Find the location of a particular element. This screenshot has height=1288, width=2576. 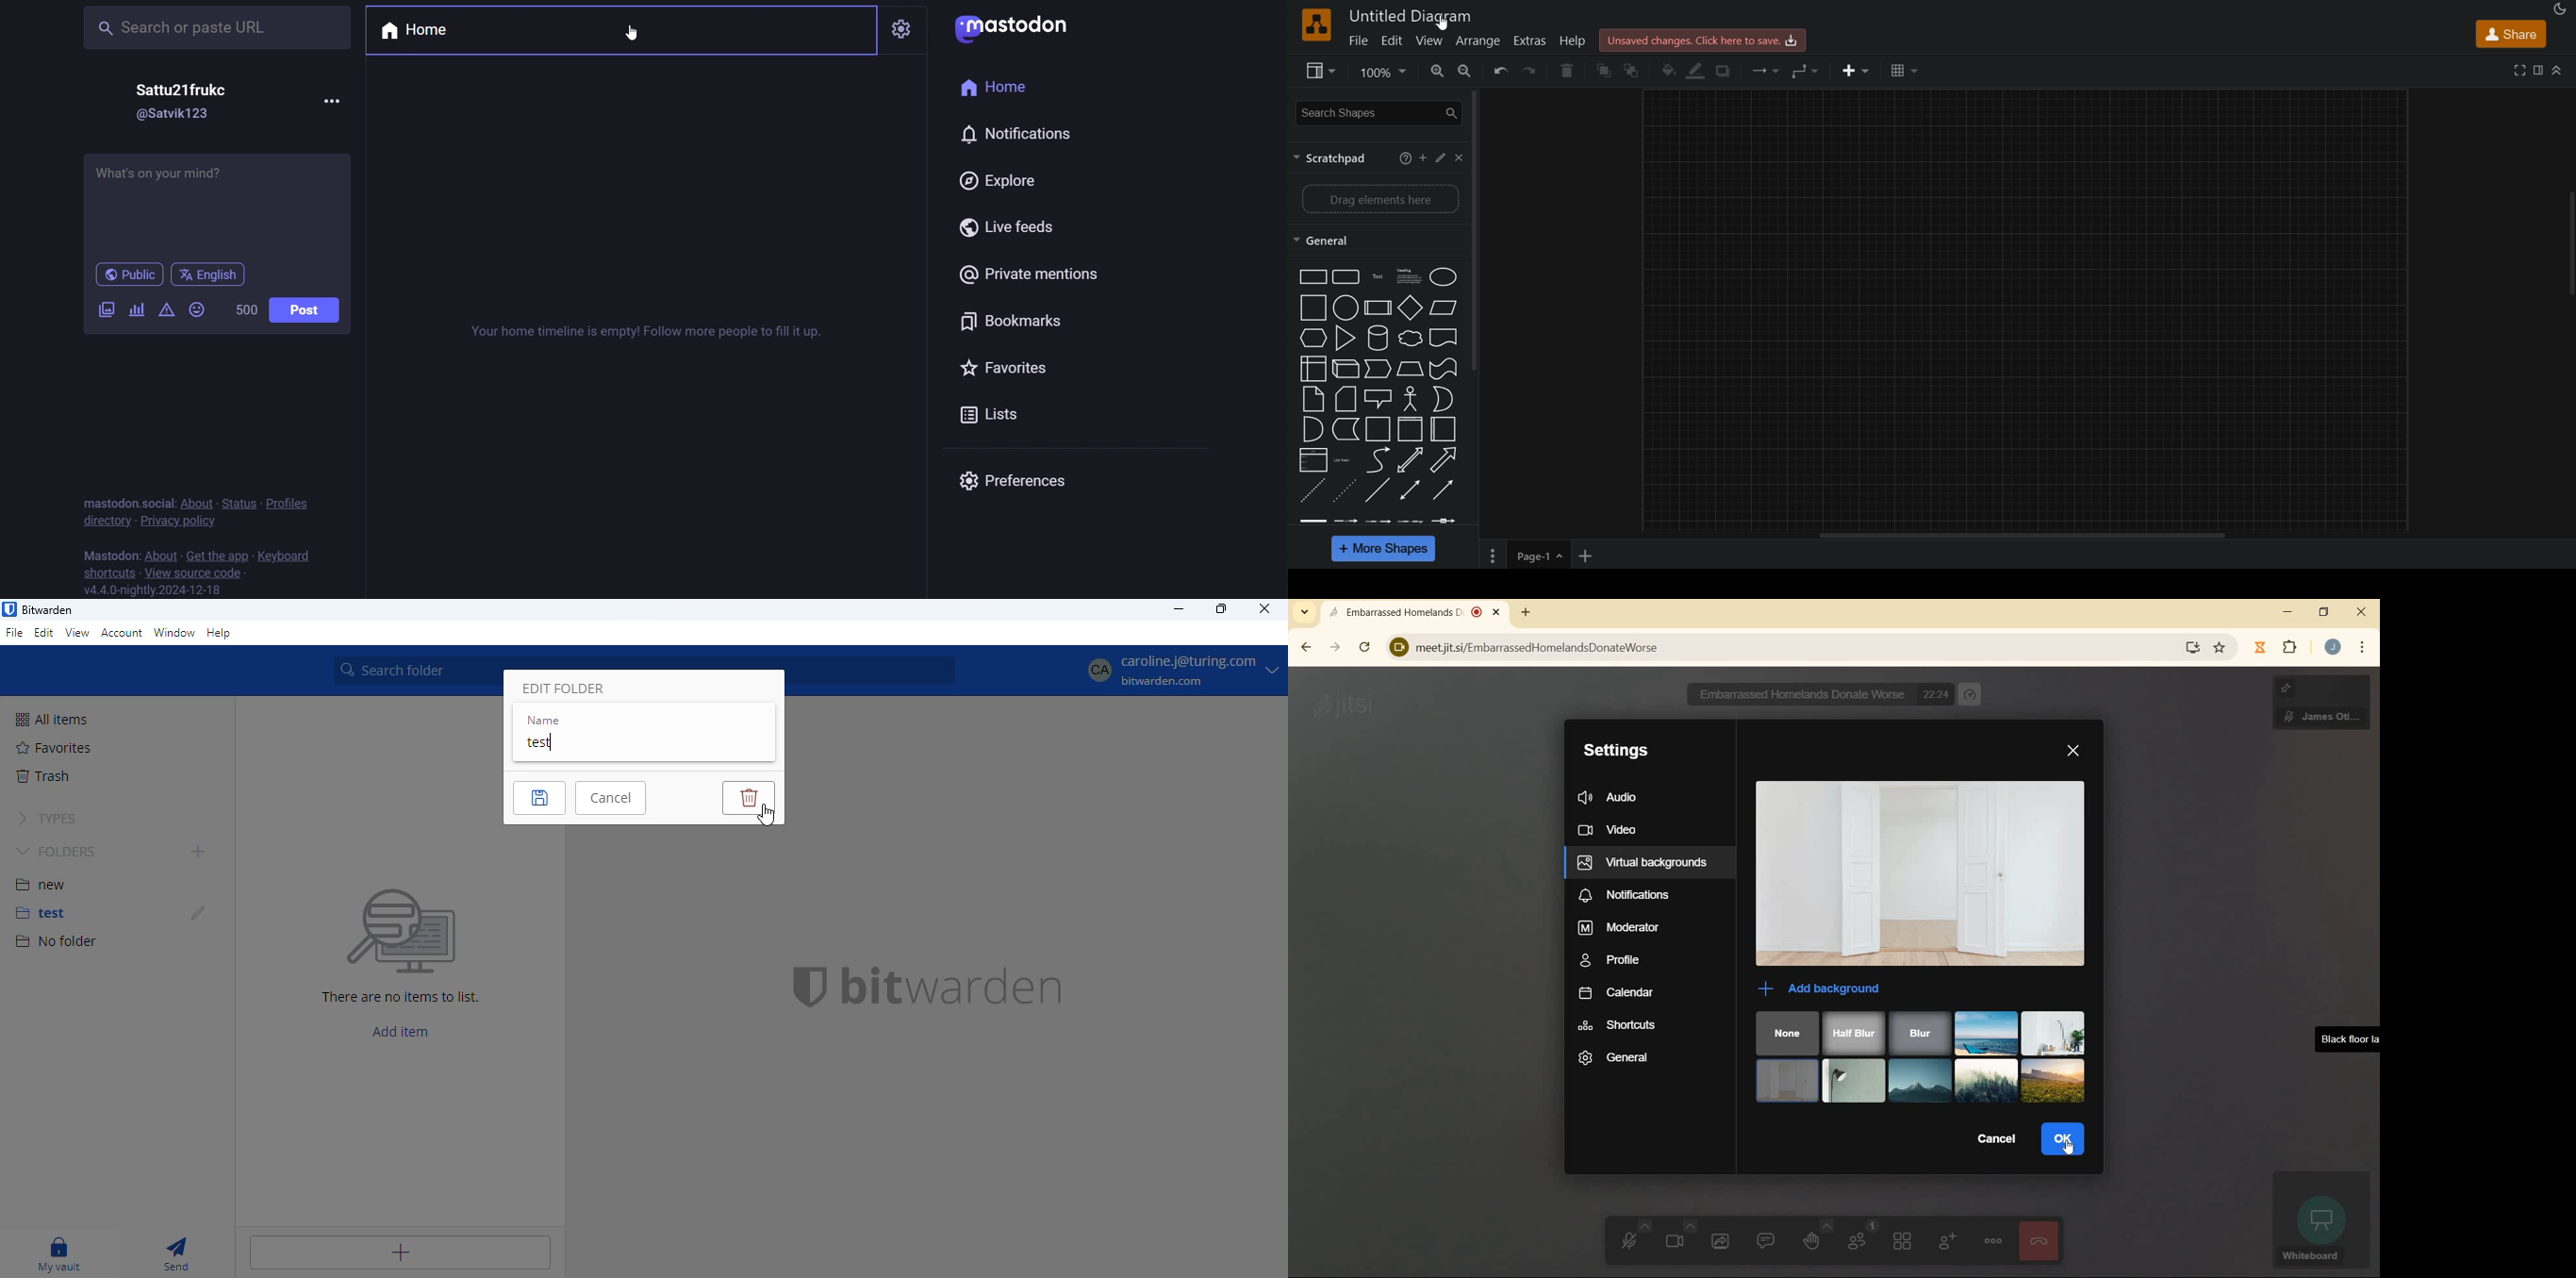

bitwarden is located at coordinates (47, 610).